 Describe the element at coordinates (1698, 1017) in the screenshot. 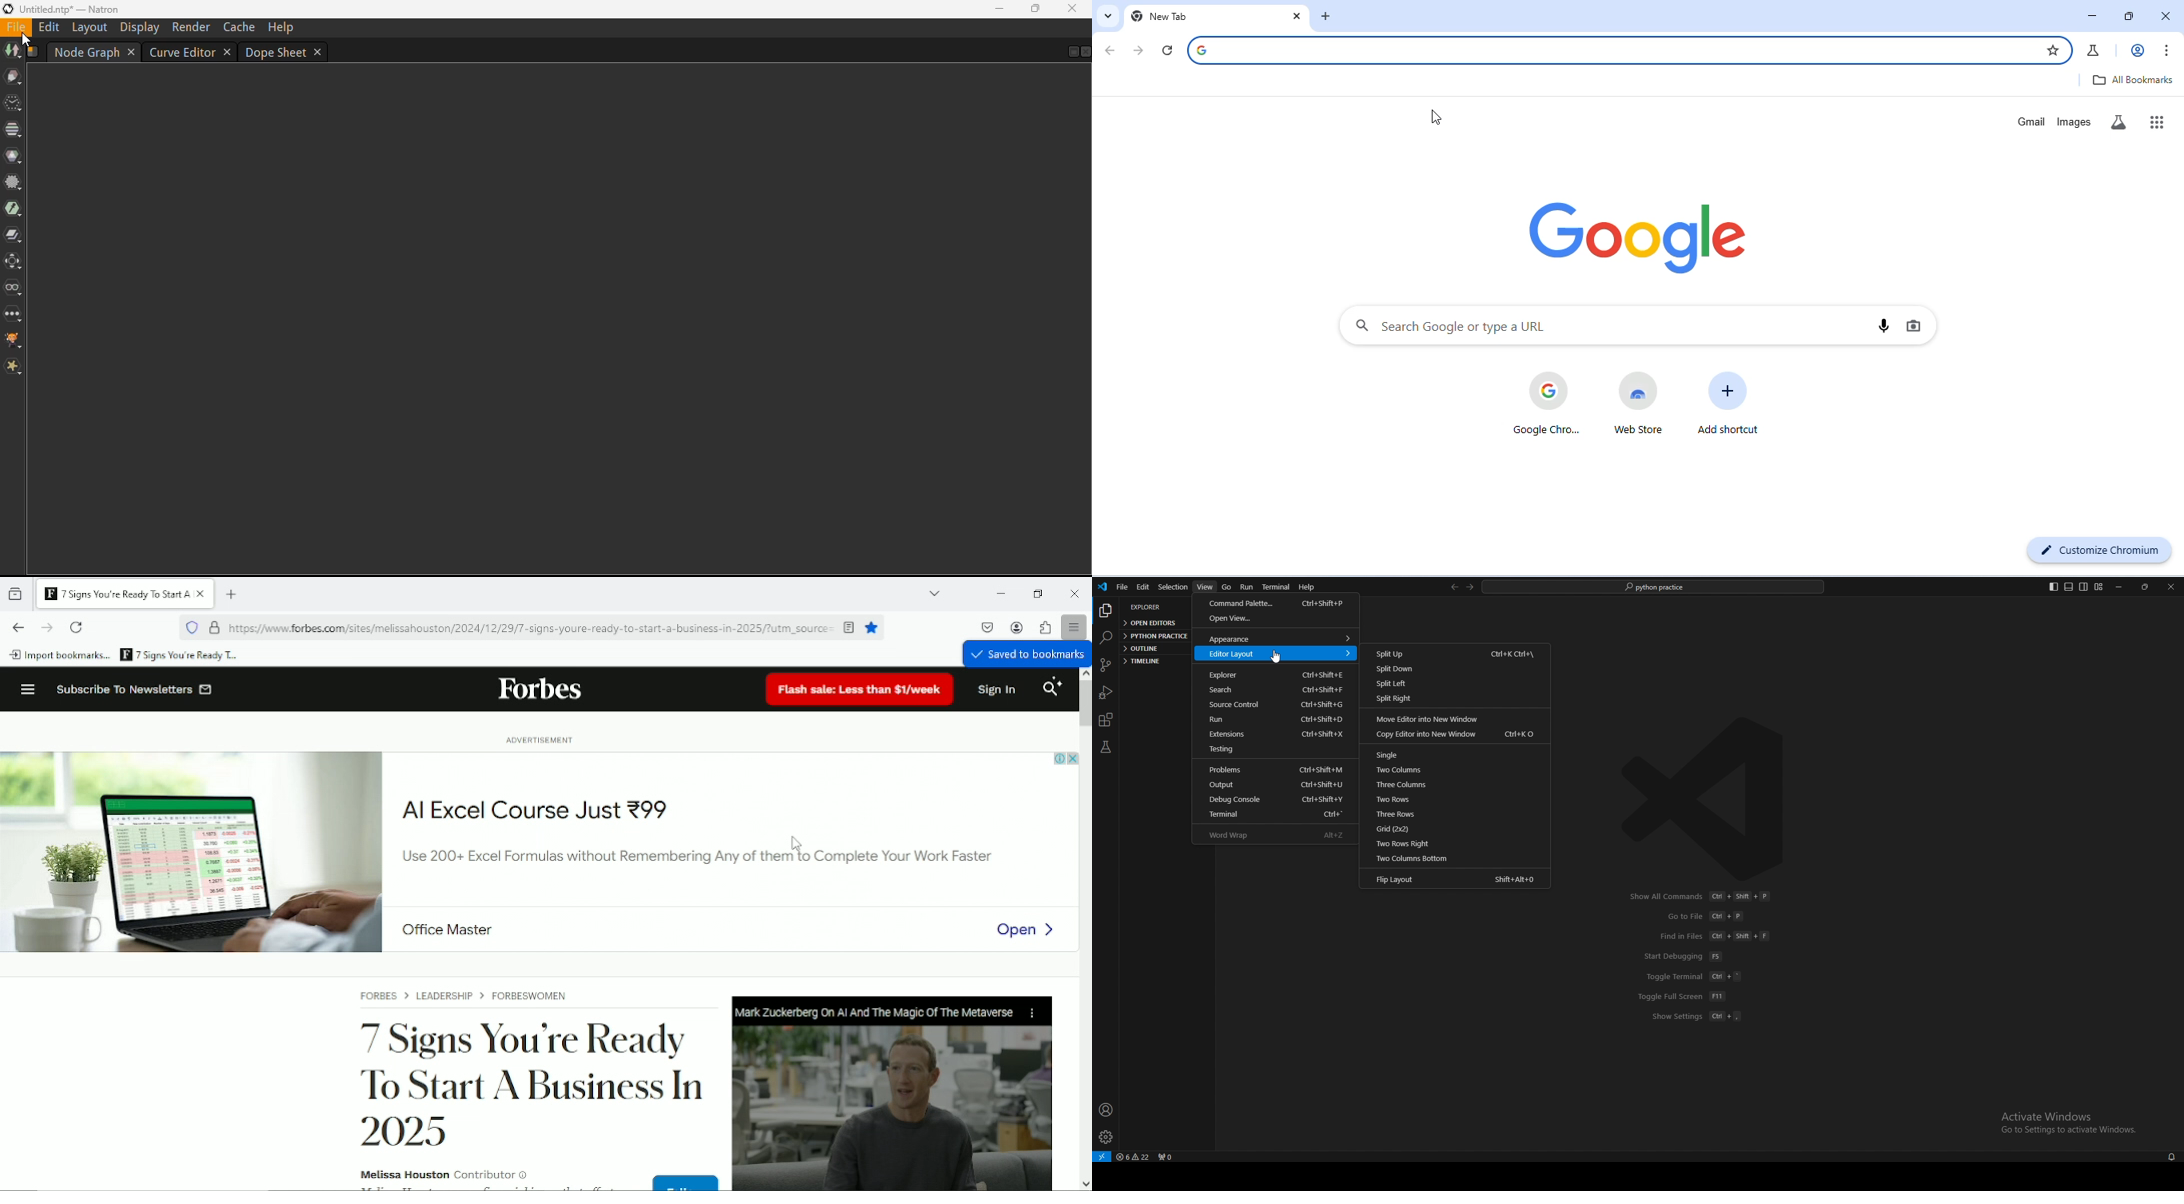

I see `show settings ctrl+,` at that location.